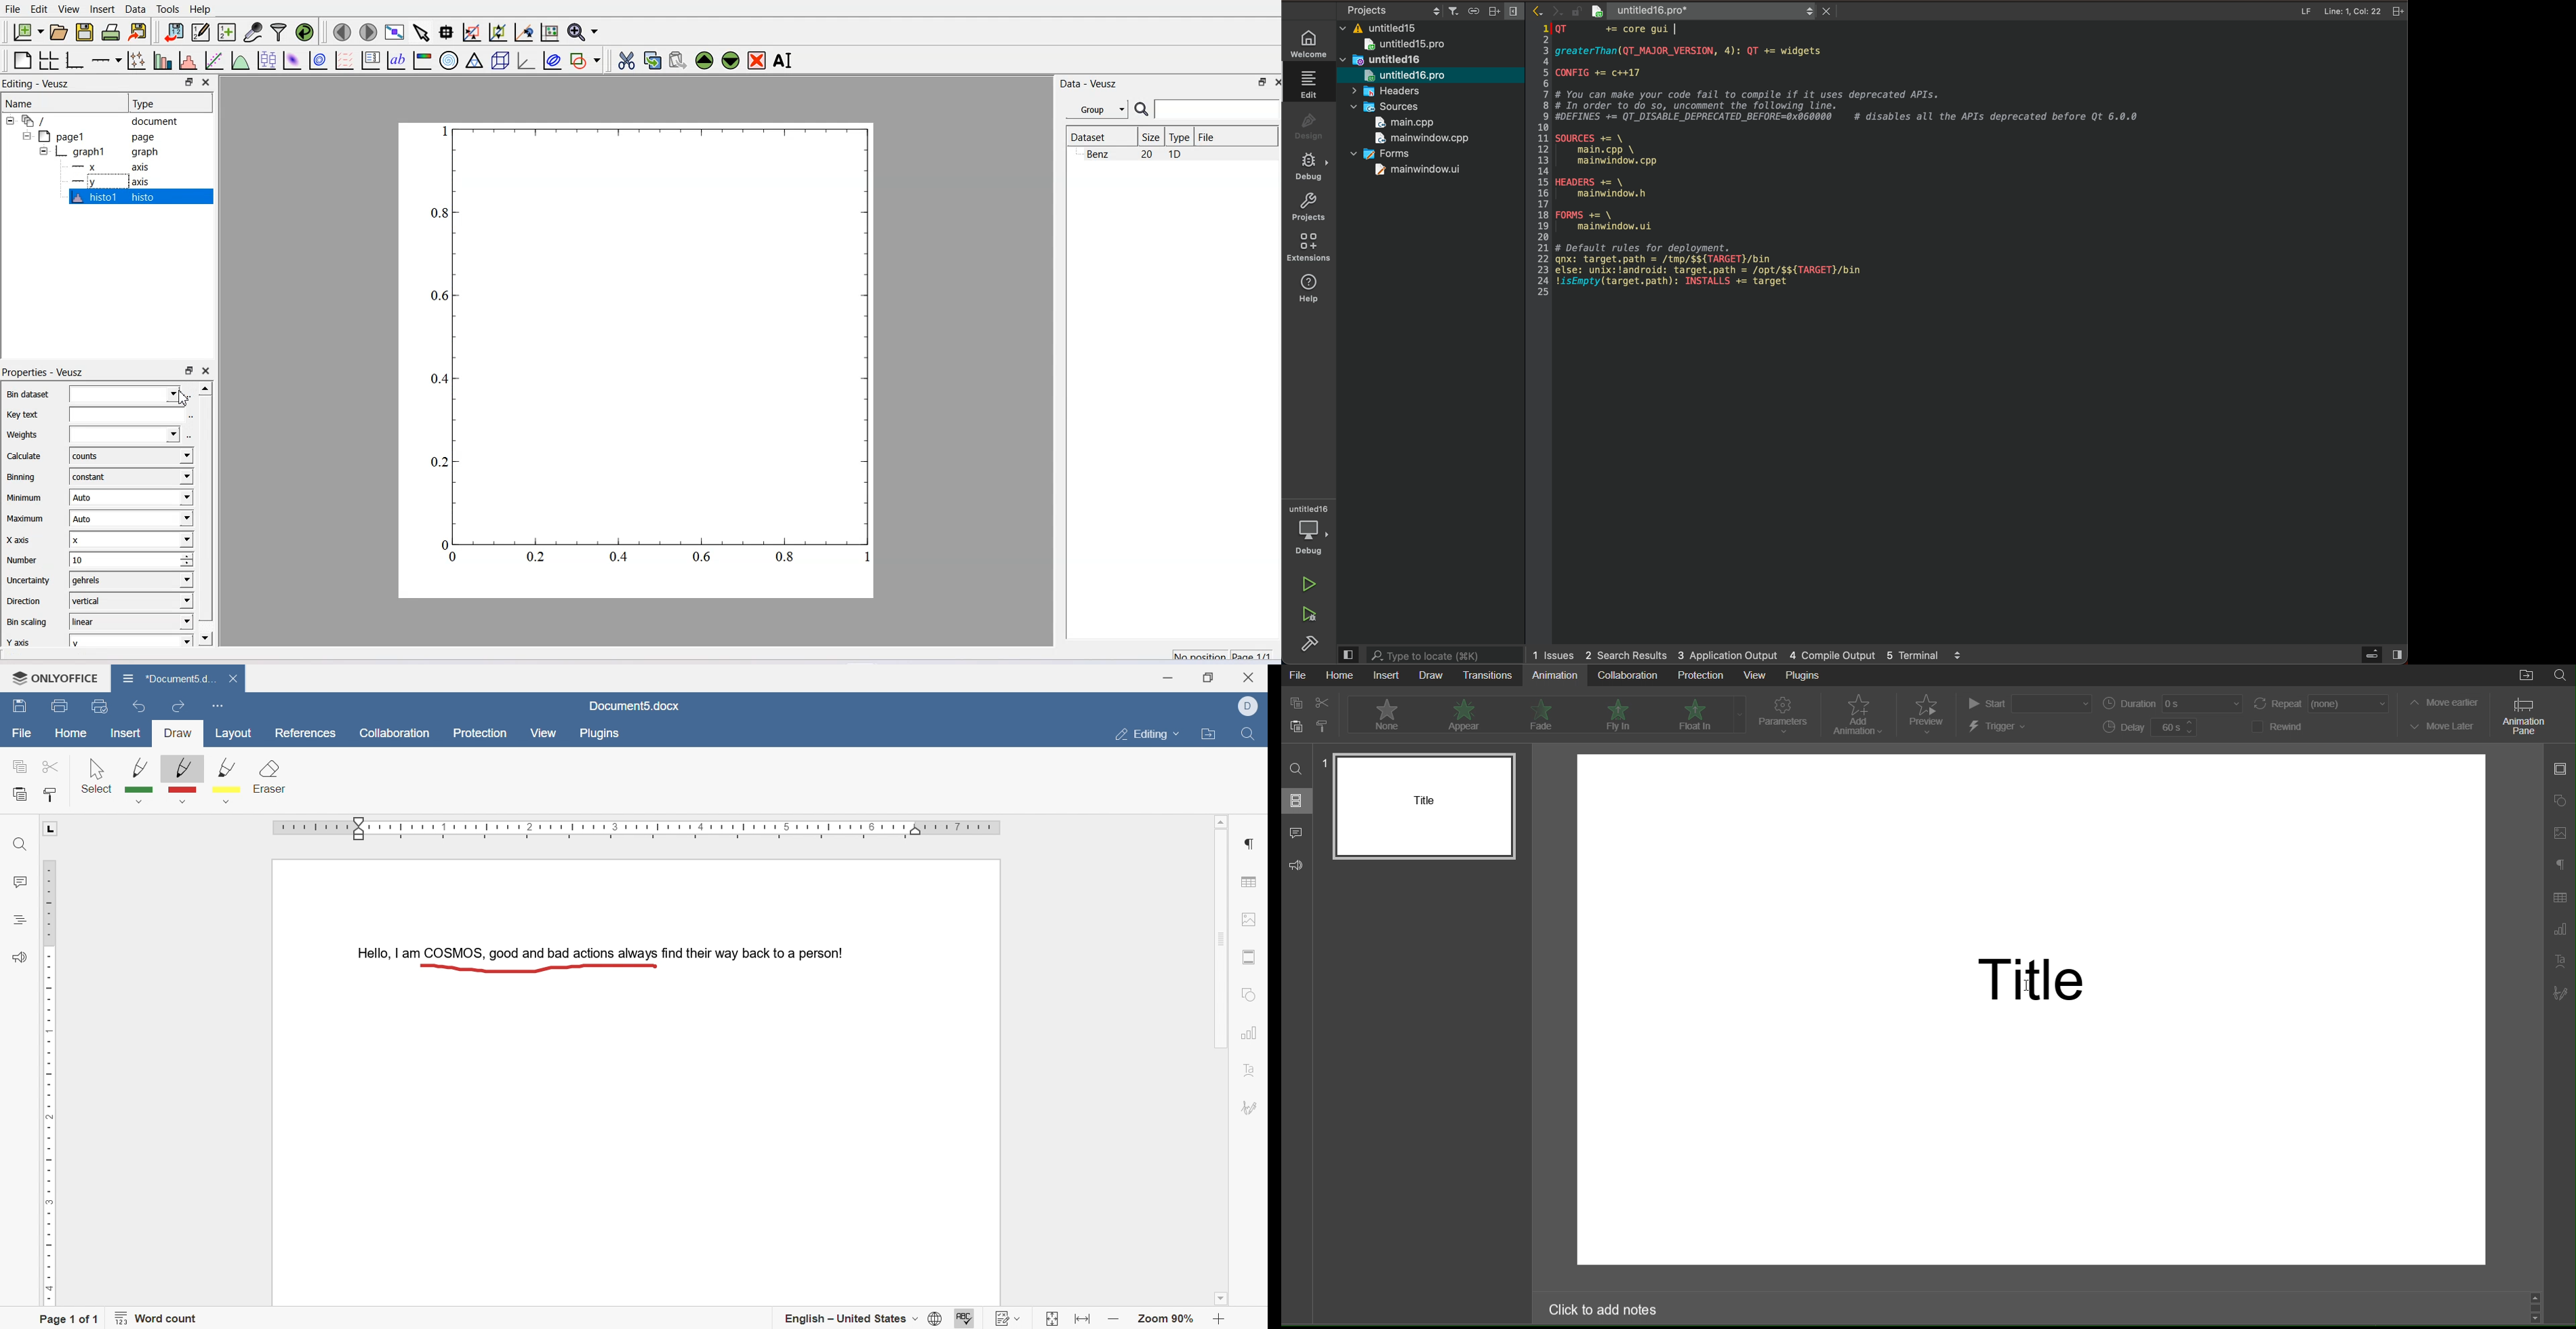  Describe the element at coordinates (1218, 1320) in the screenshot. I see `zoom in` at that location.